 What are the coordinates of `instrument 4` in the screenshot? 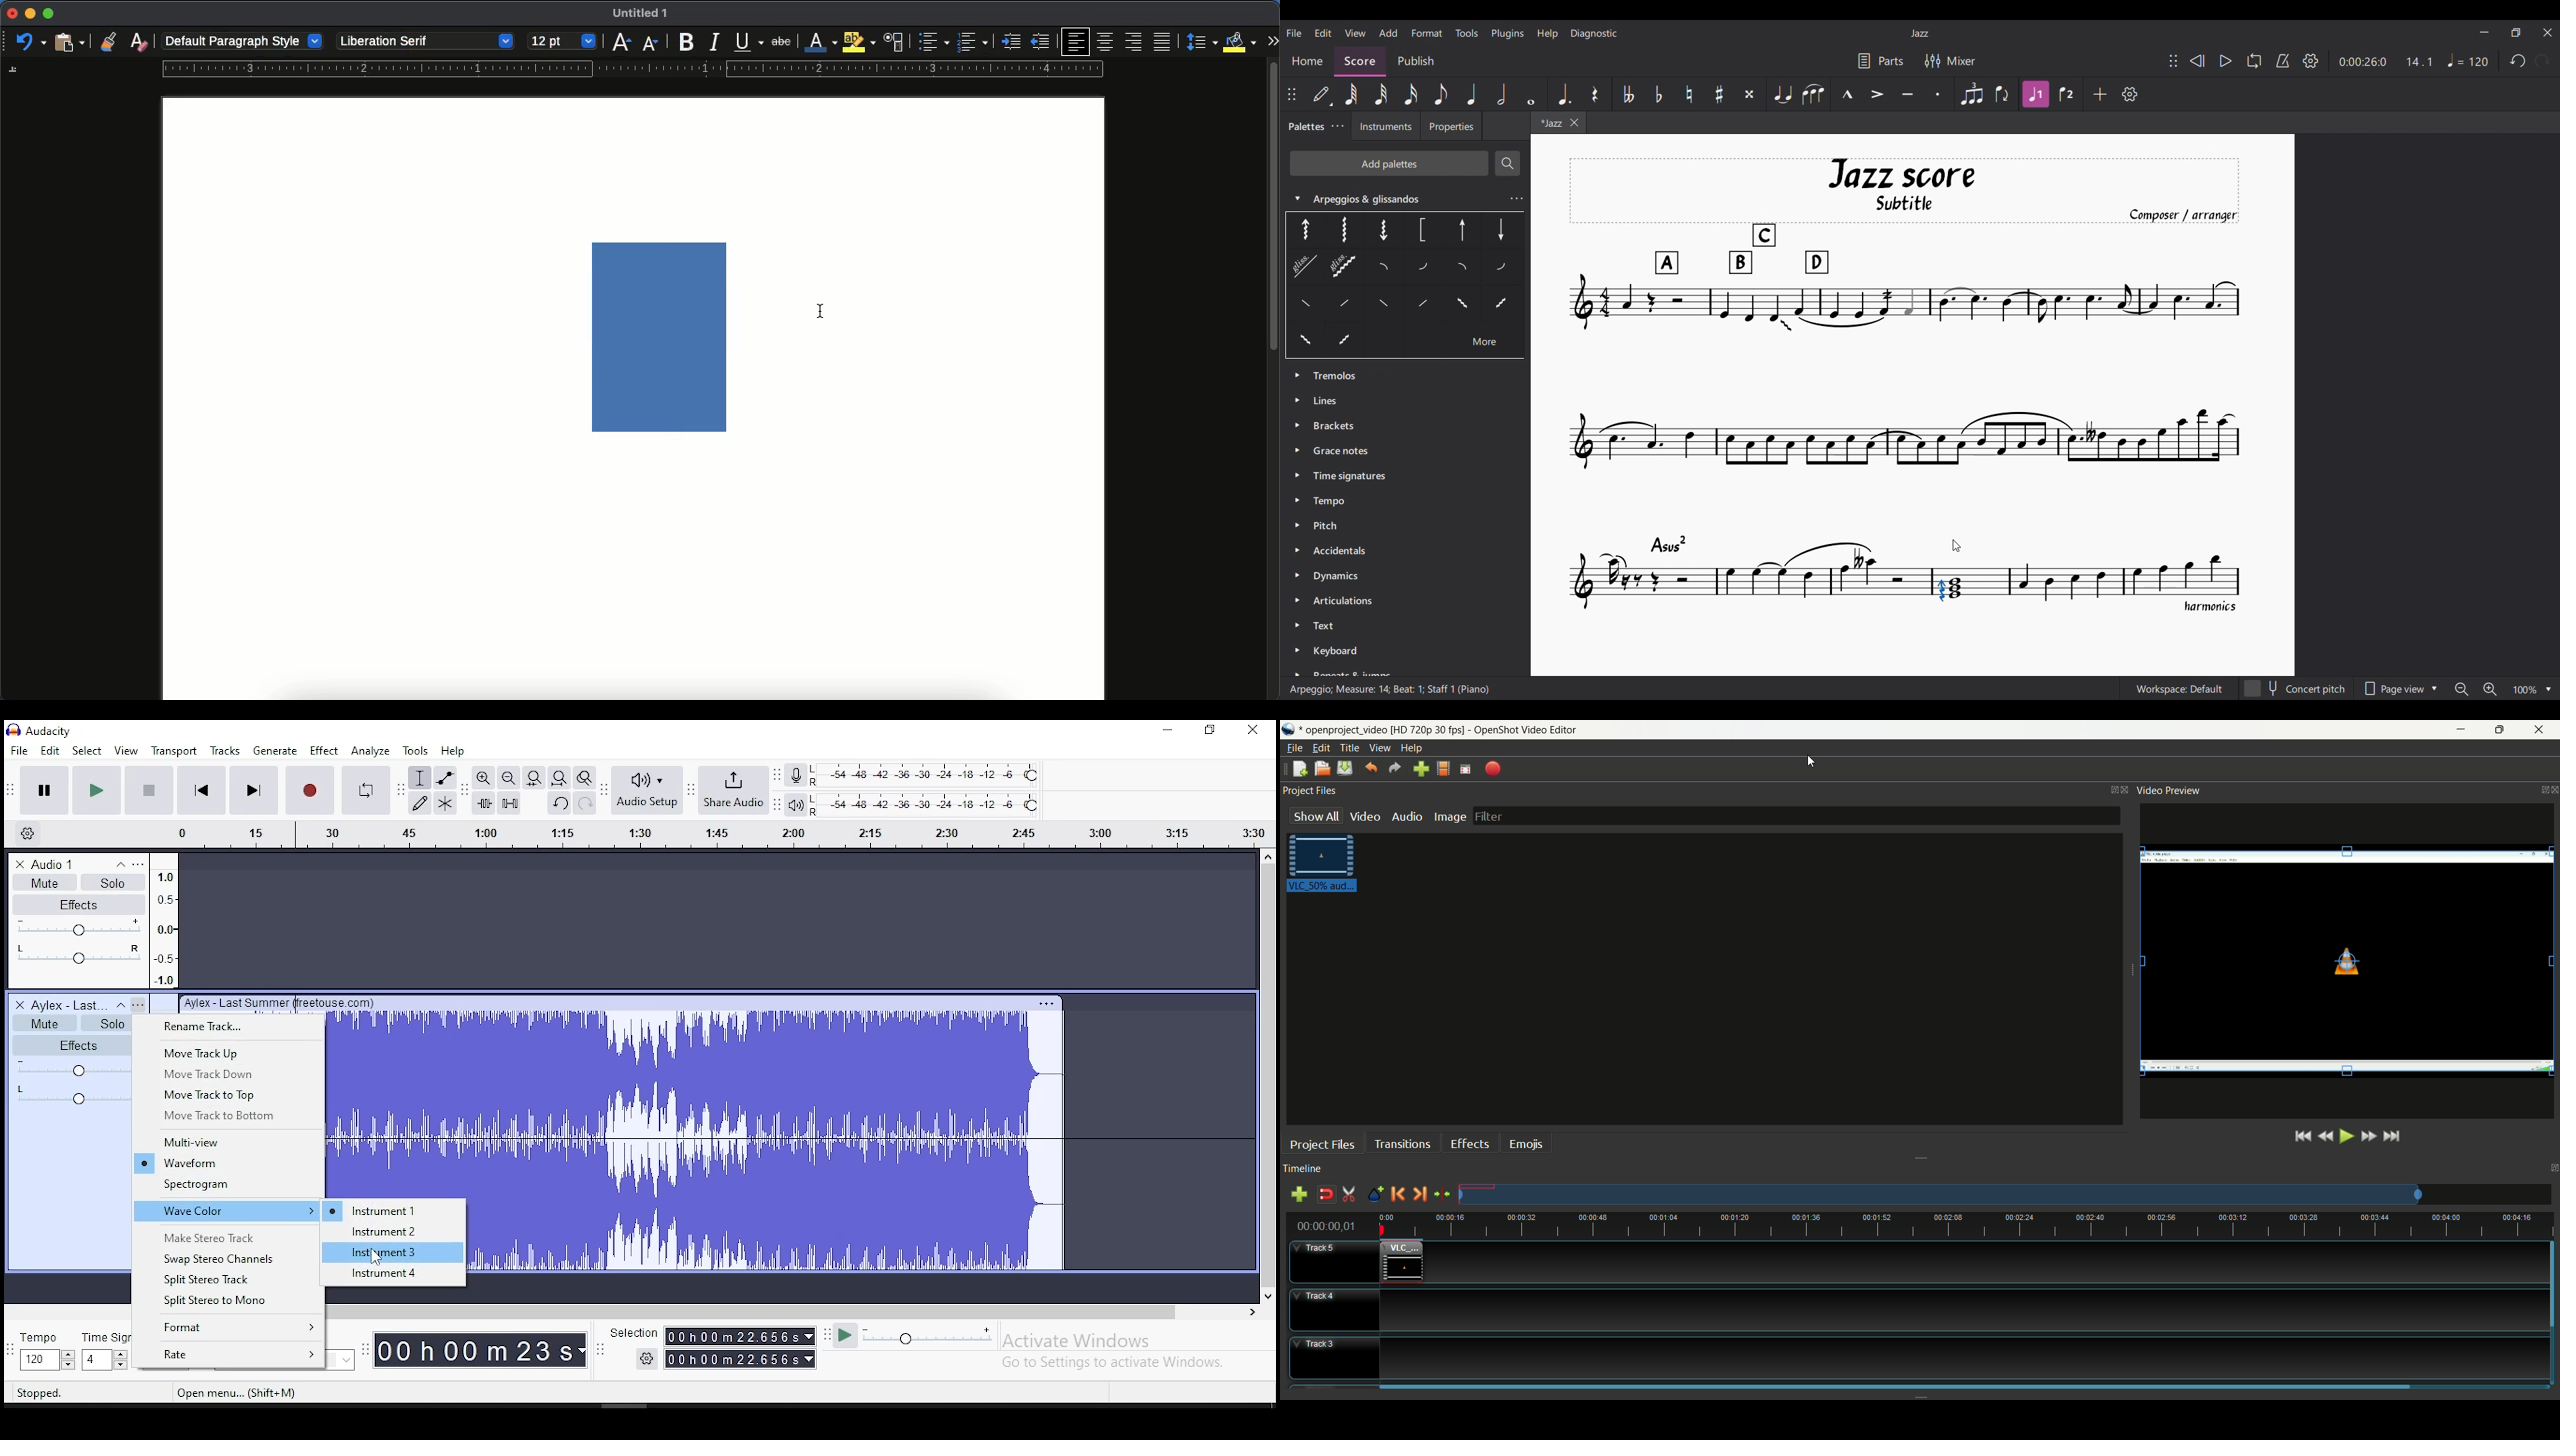 It's located at (394, 1275).